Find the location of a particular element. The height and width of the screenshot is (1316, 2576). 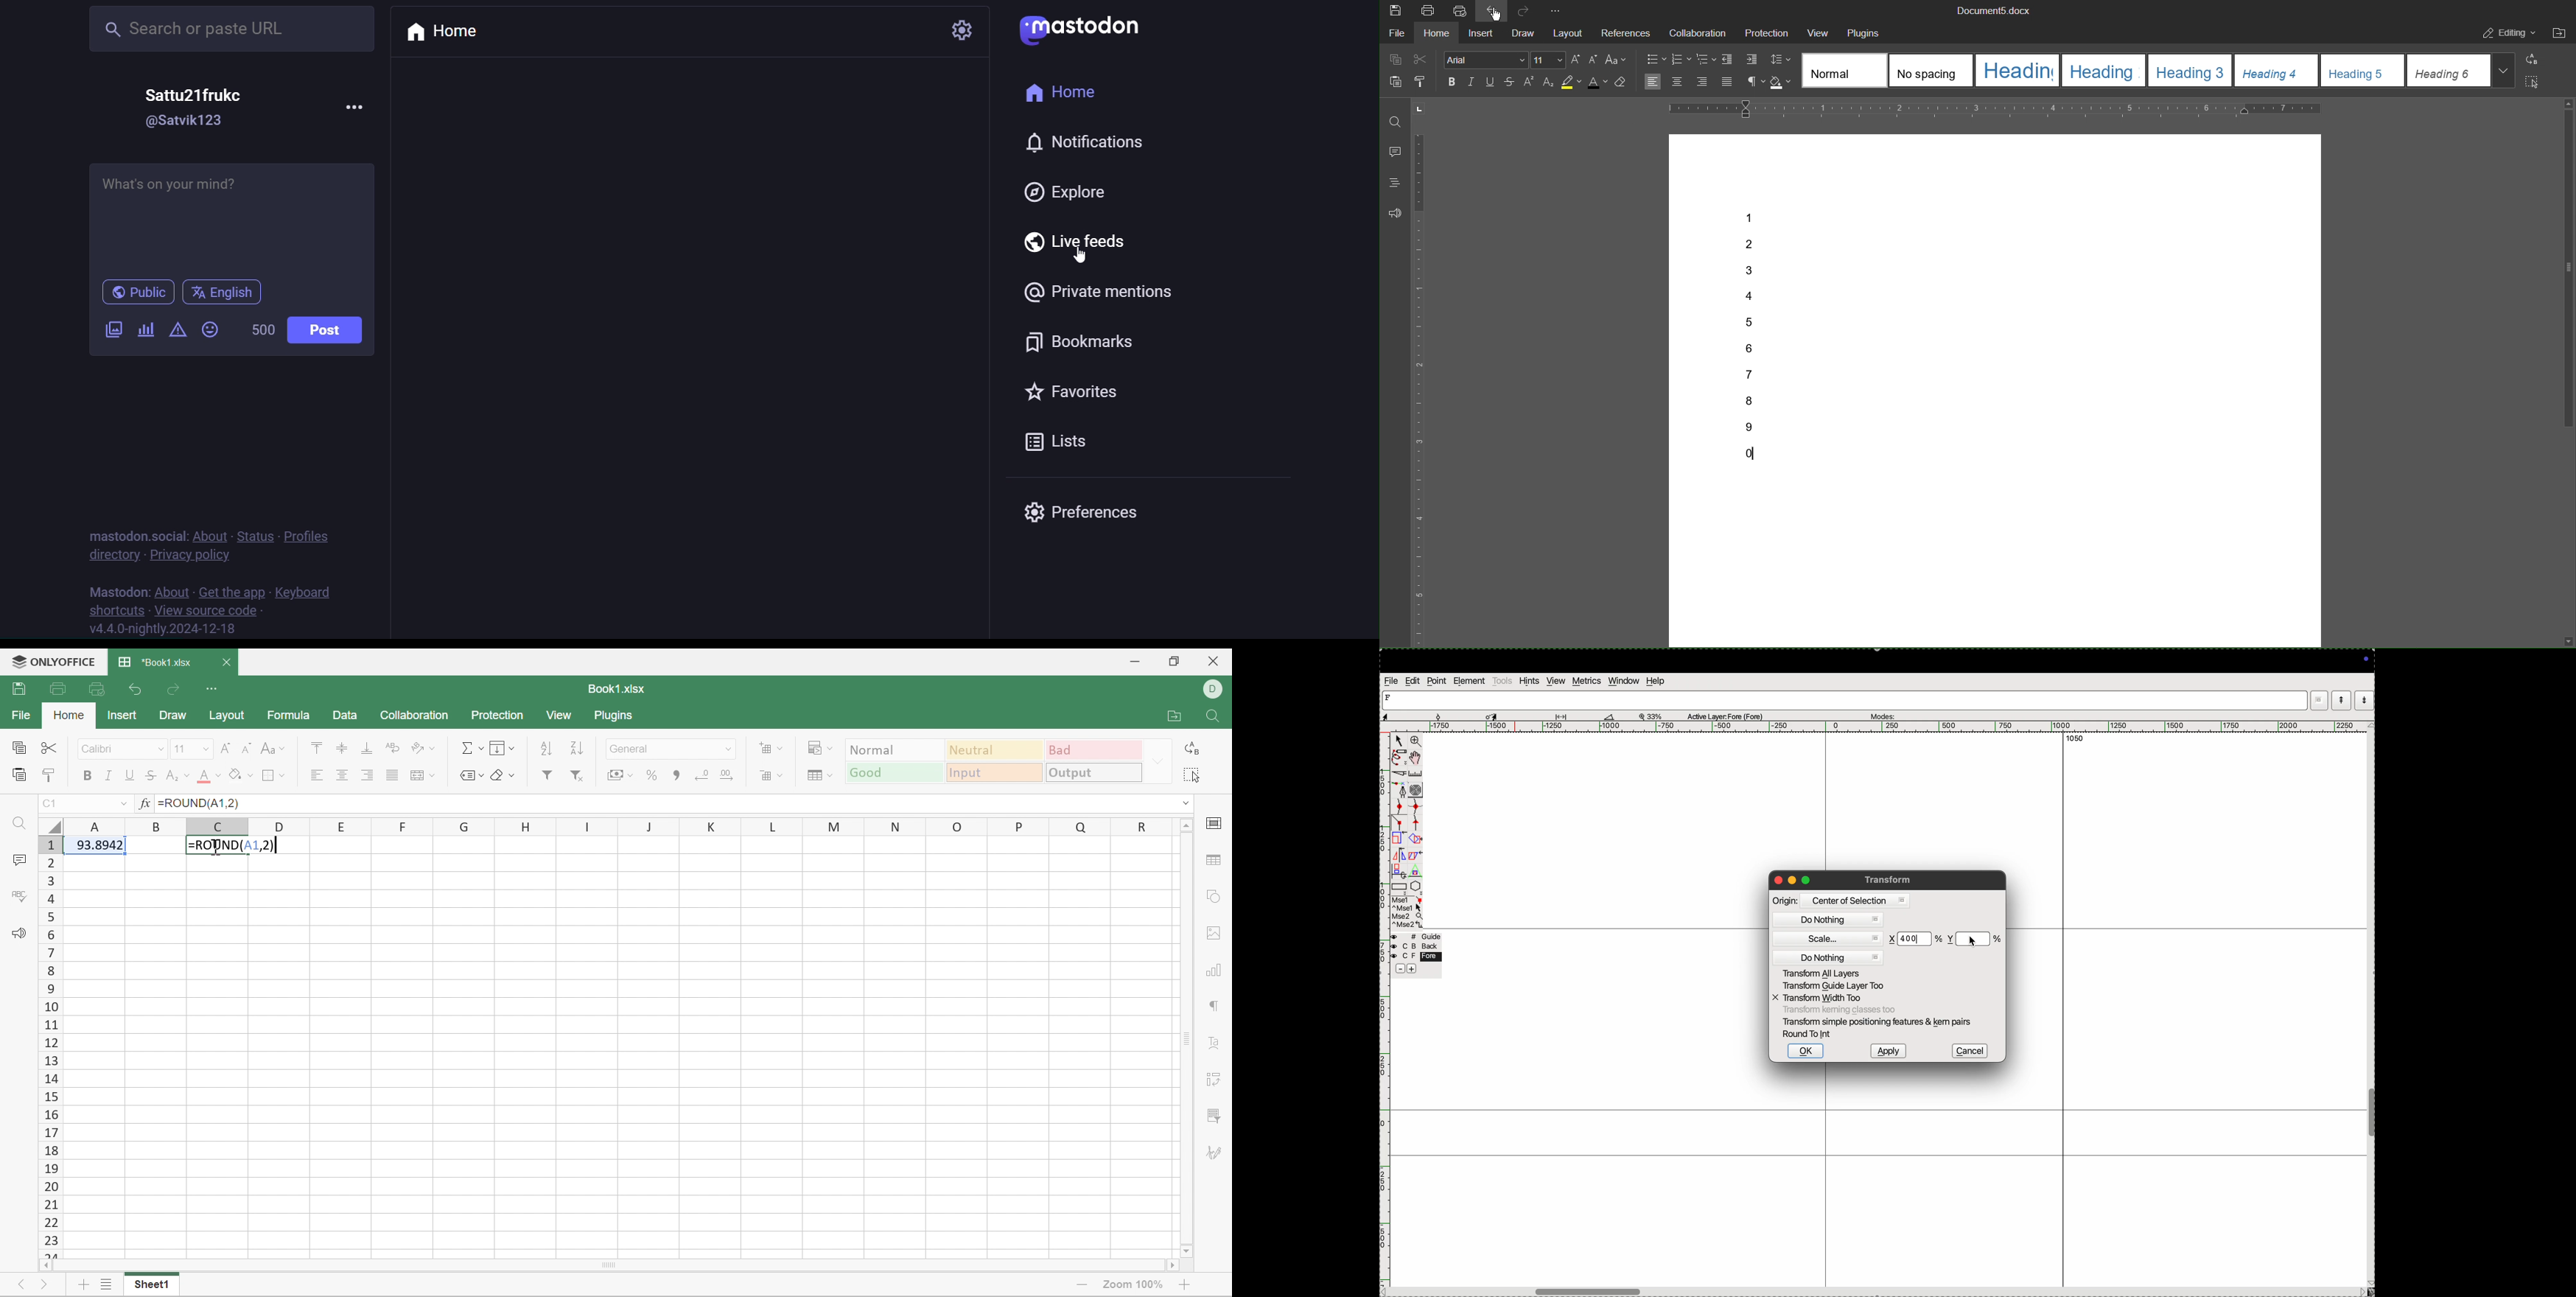

Bad is located at coordinates (1096, 749).